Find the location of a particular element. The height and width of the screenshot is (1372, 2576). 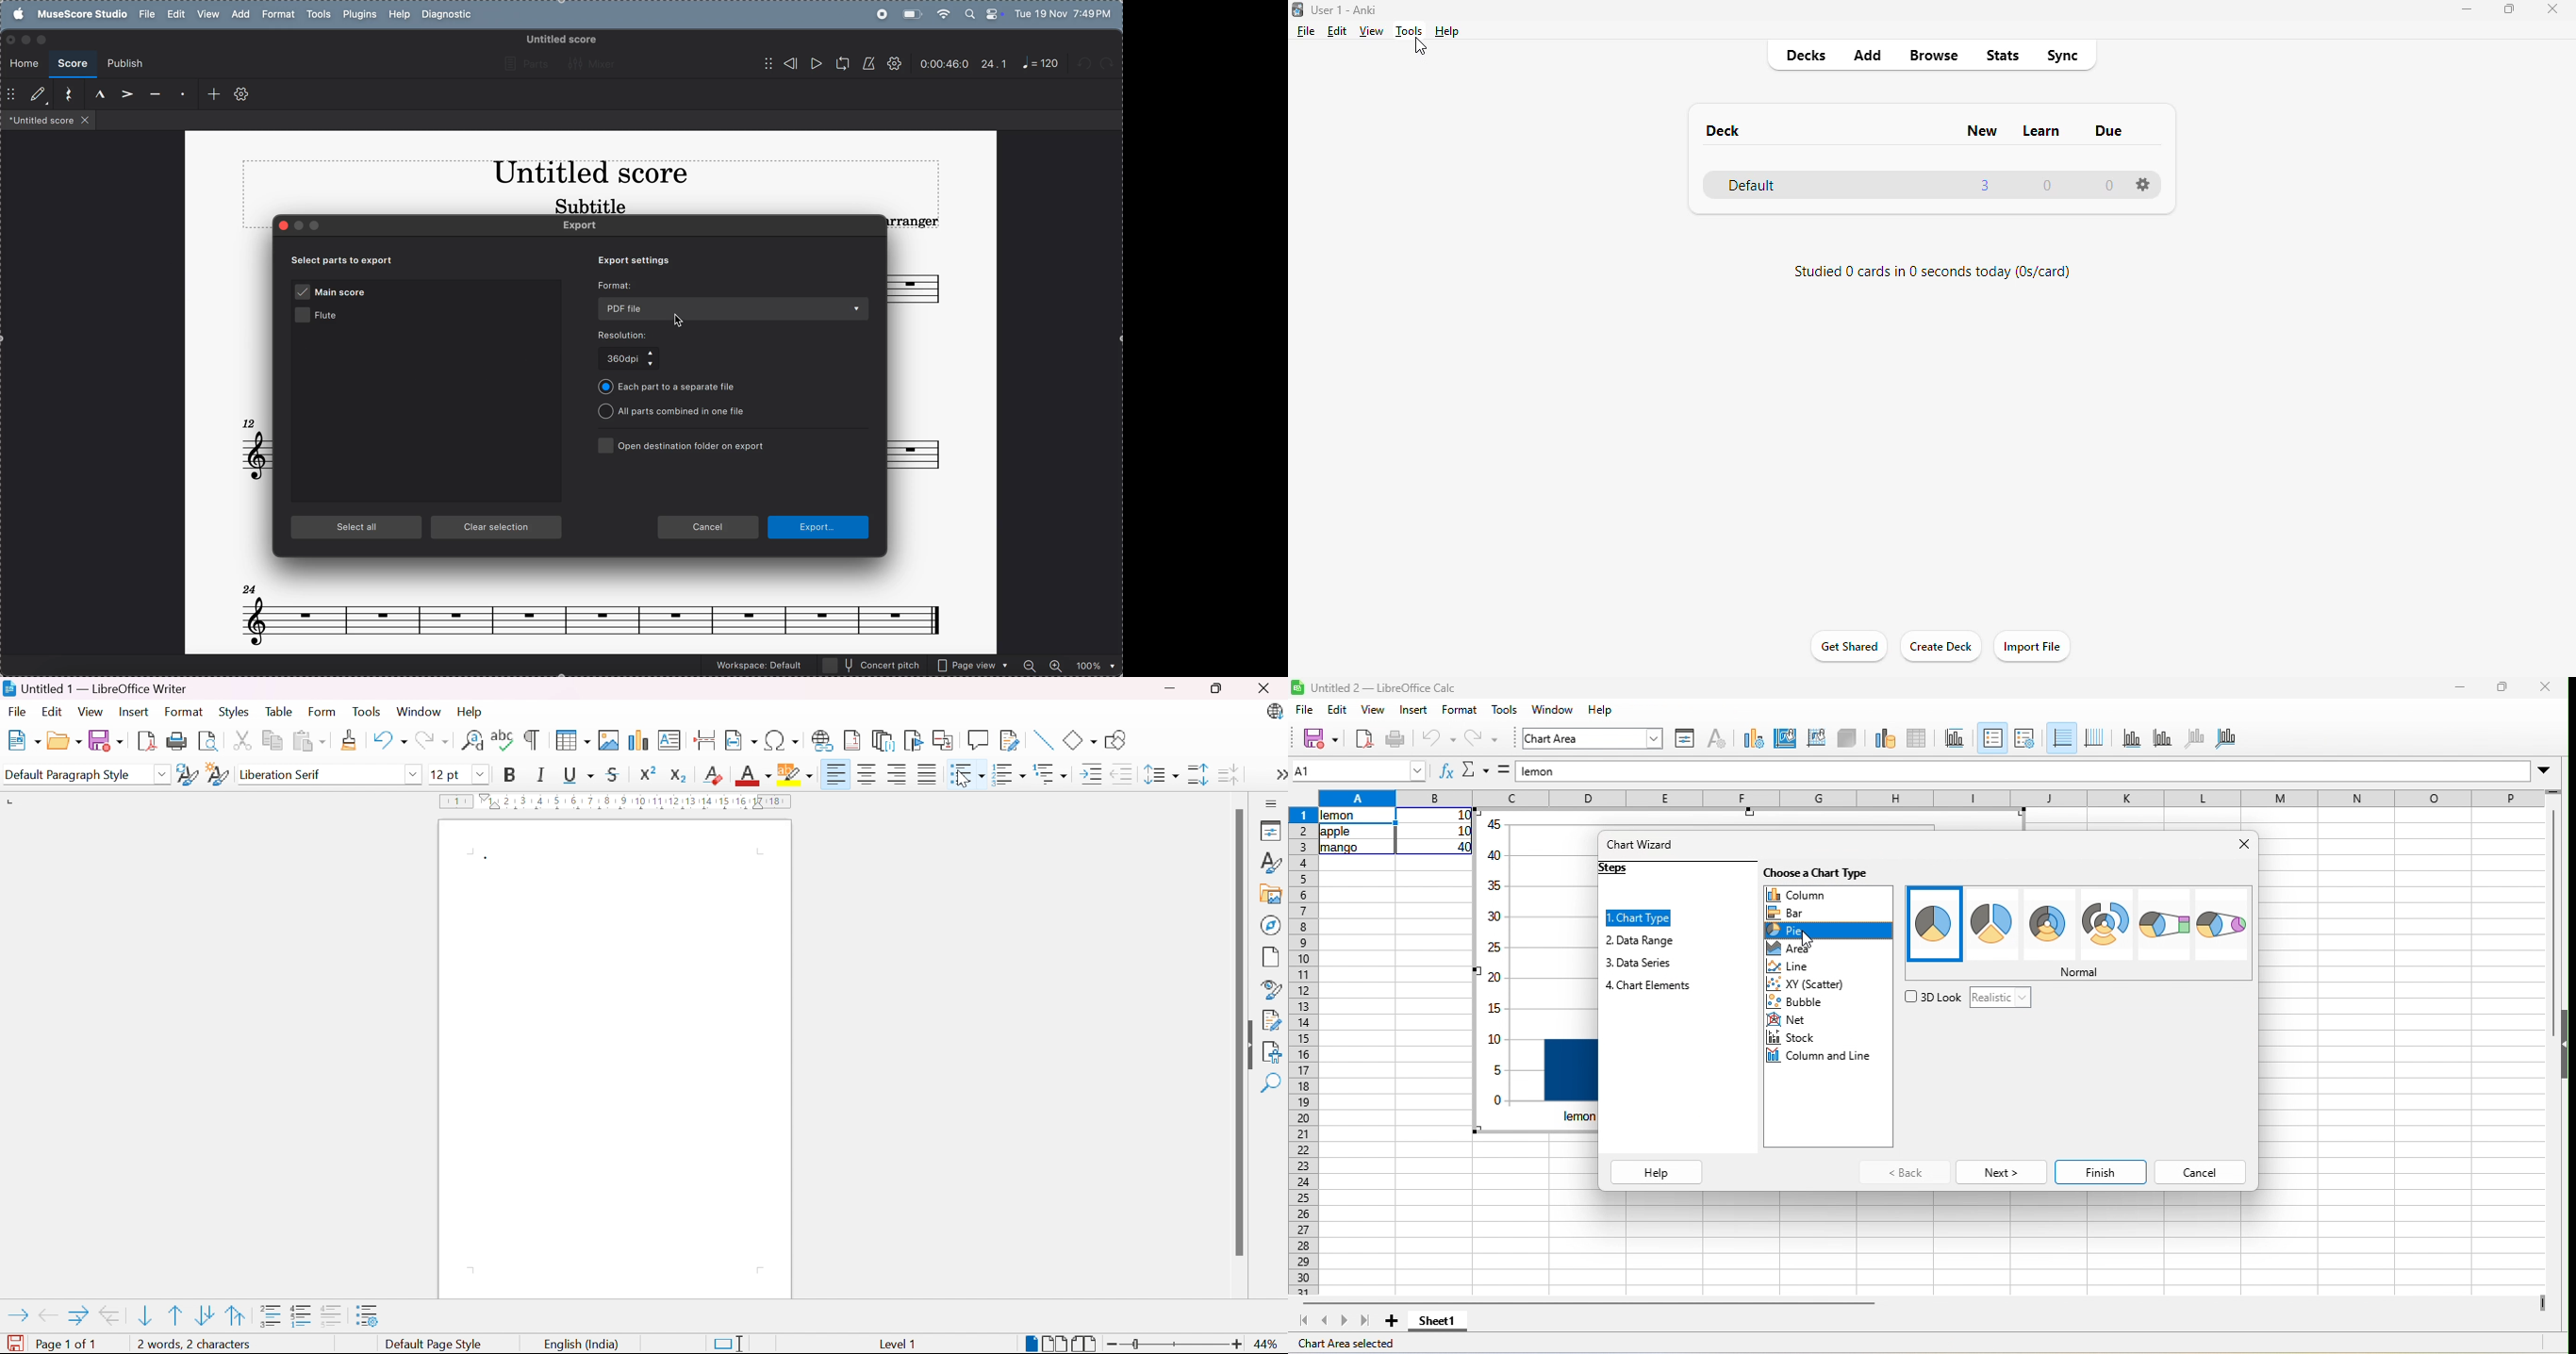

bubble is located at coordinates (1808, 1001).